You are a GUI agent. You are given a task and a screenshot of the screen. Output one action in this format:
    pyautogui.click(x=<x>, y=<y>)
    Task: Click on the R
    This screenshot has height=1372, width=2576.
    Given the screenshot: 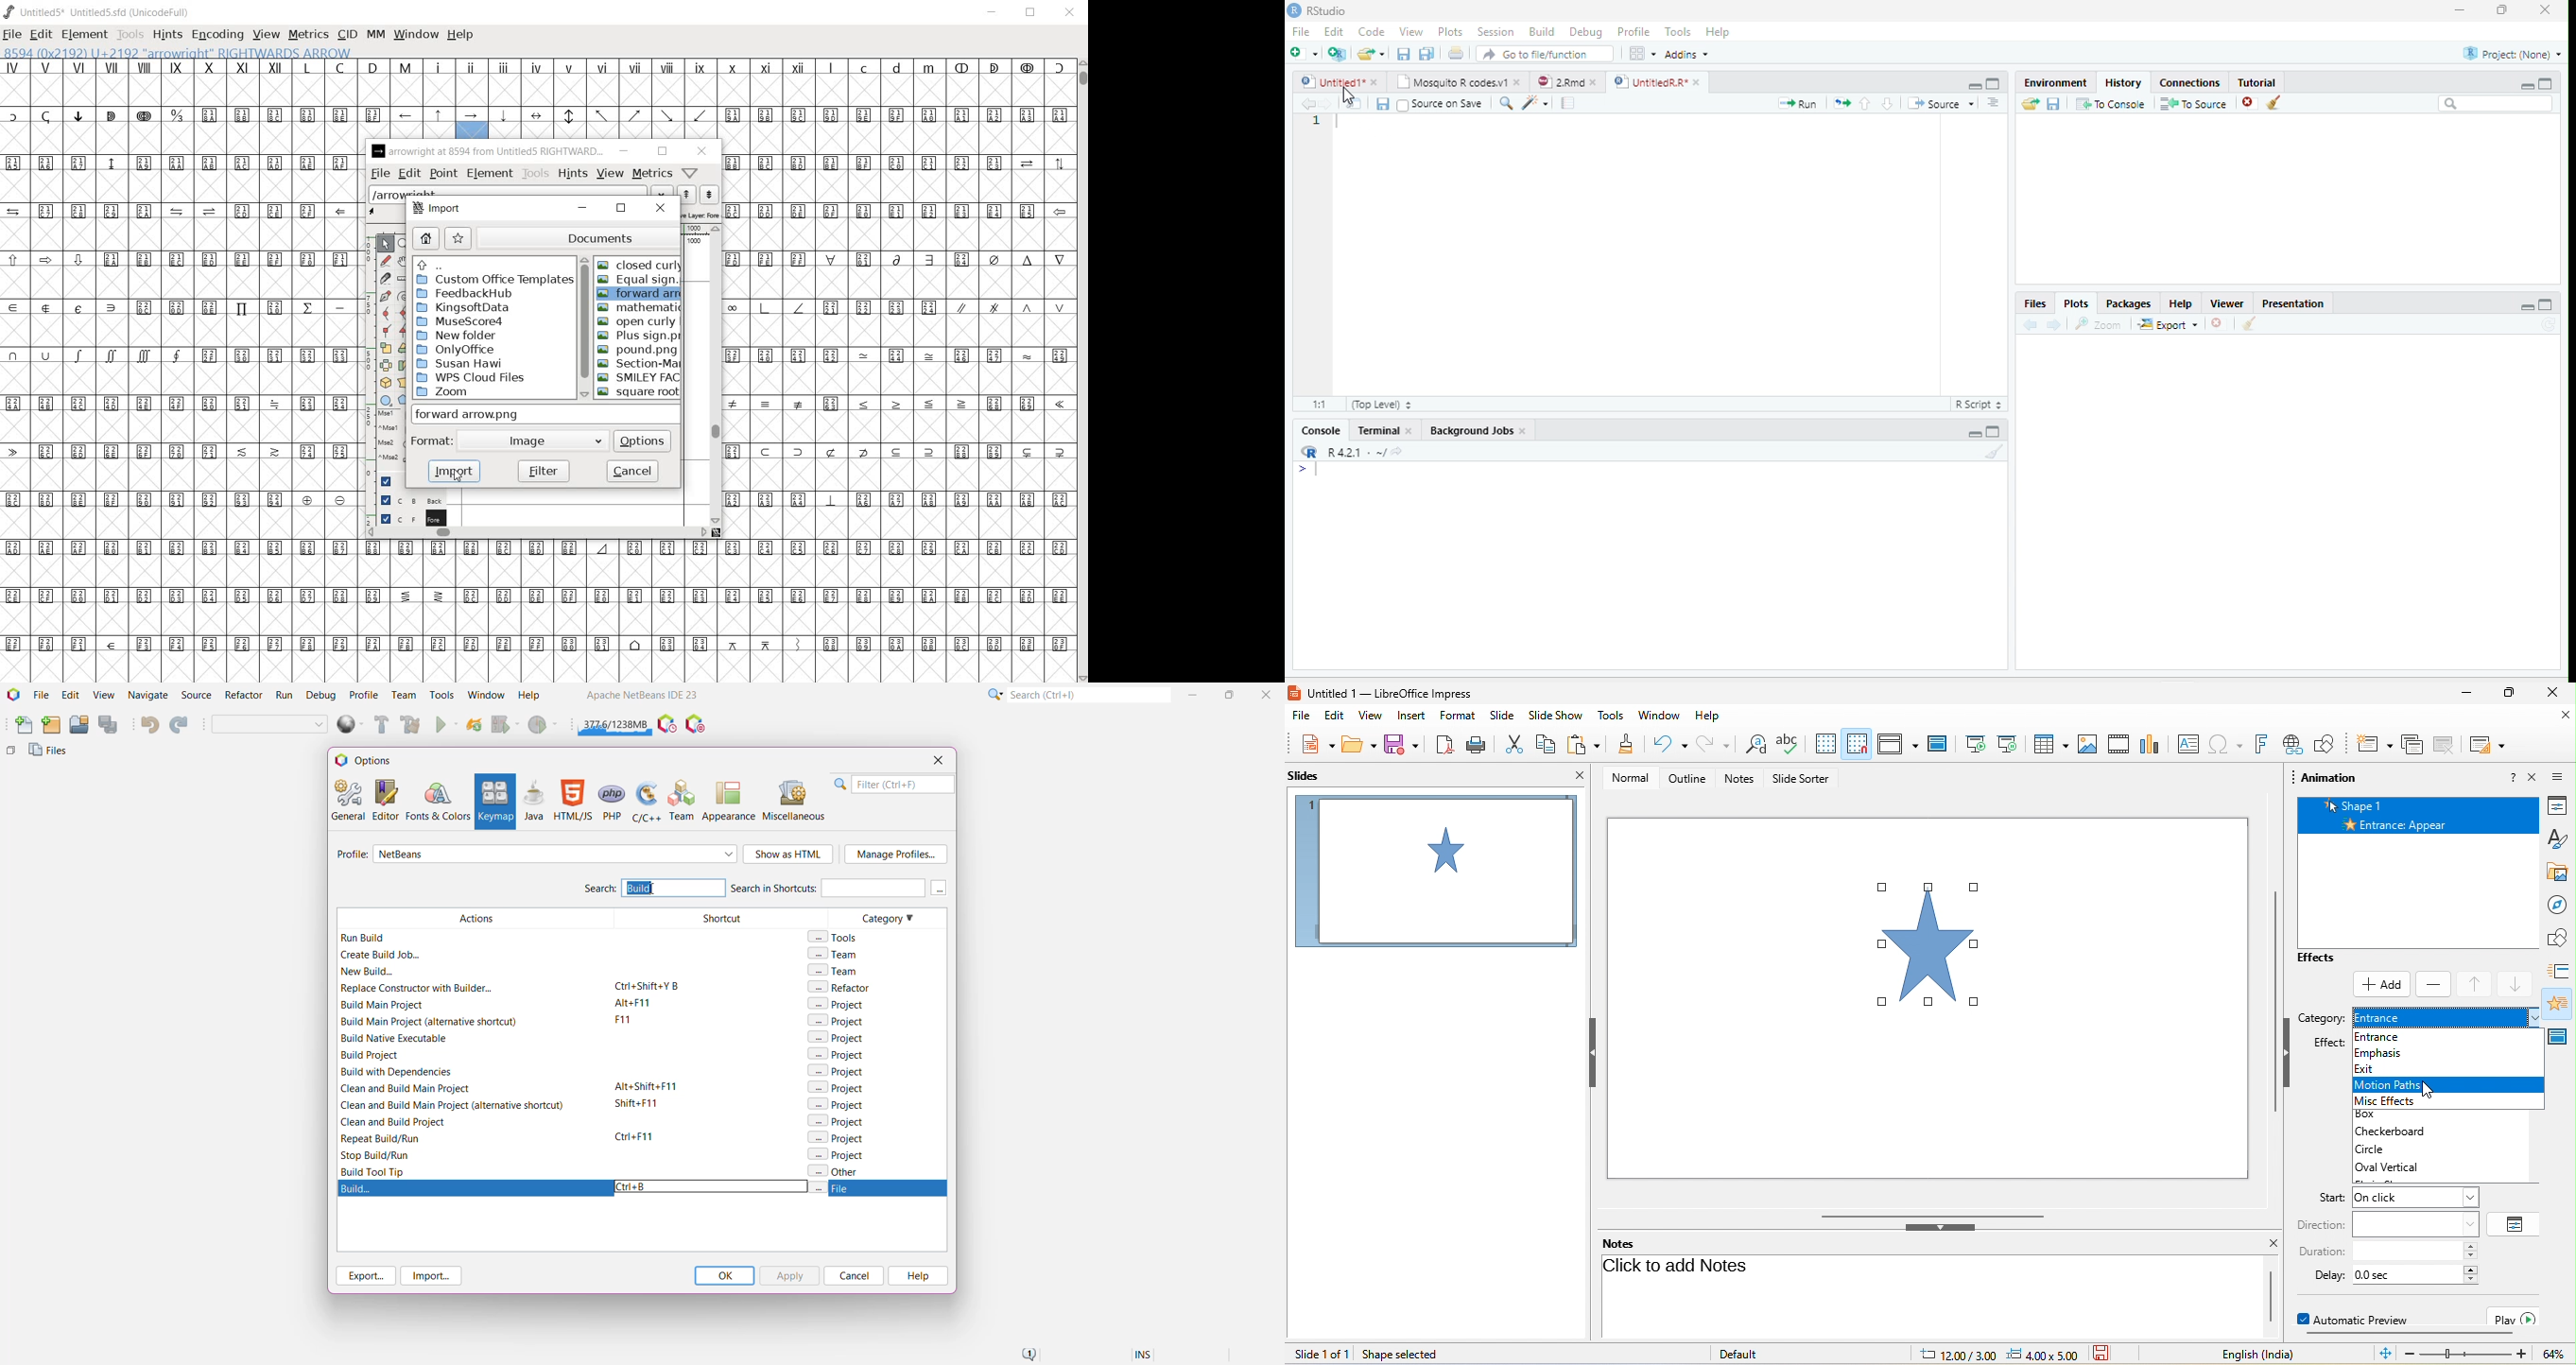 What is the action you would take?
    pyautogui.click(x=1310, y=451)
    